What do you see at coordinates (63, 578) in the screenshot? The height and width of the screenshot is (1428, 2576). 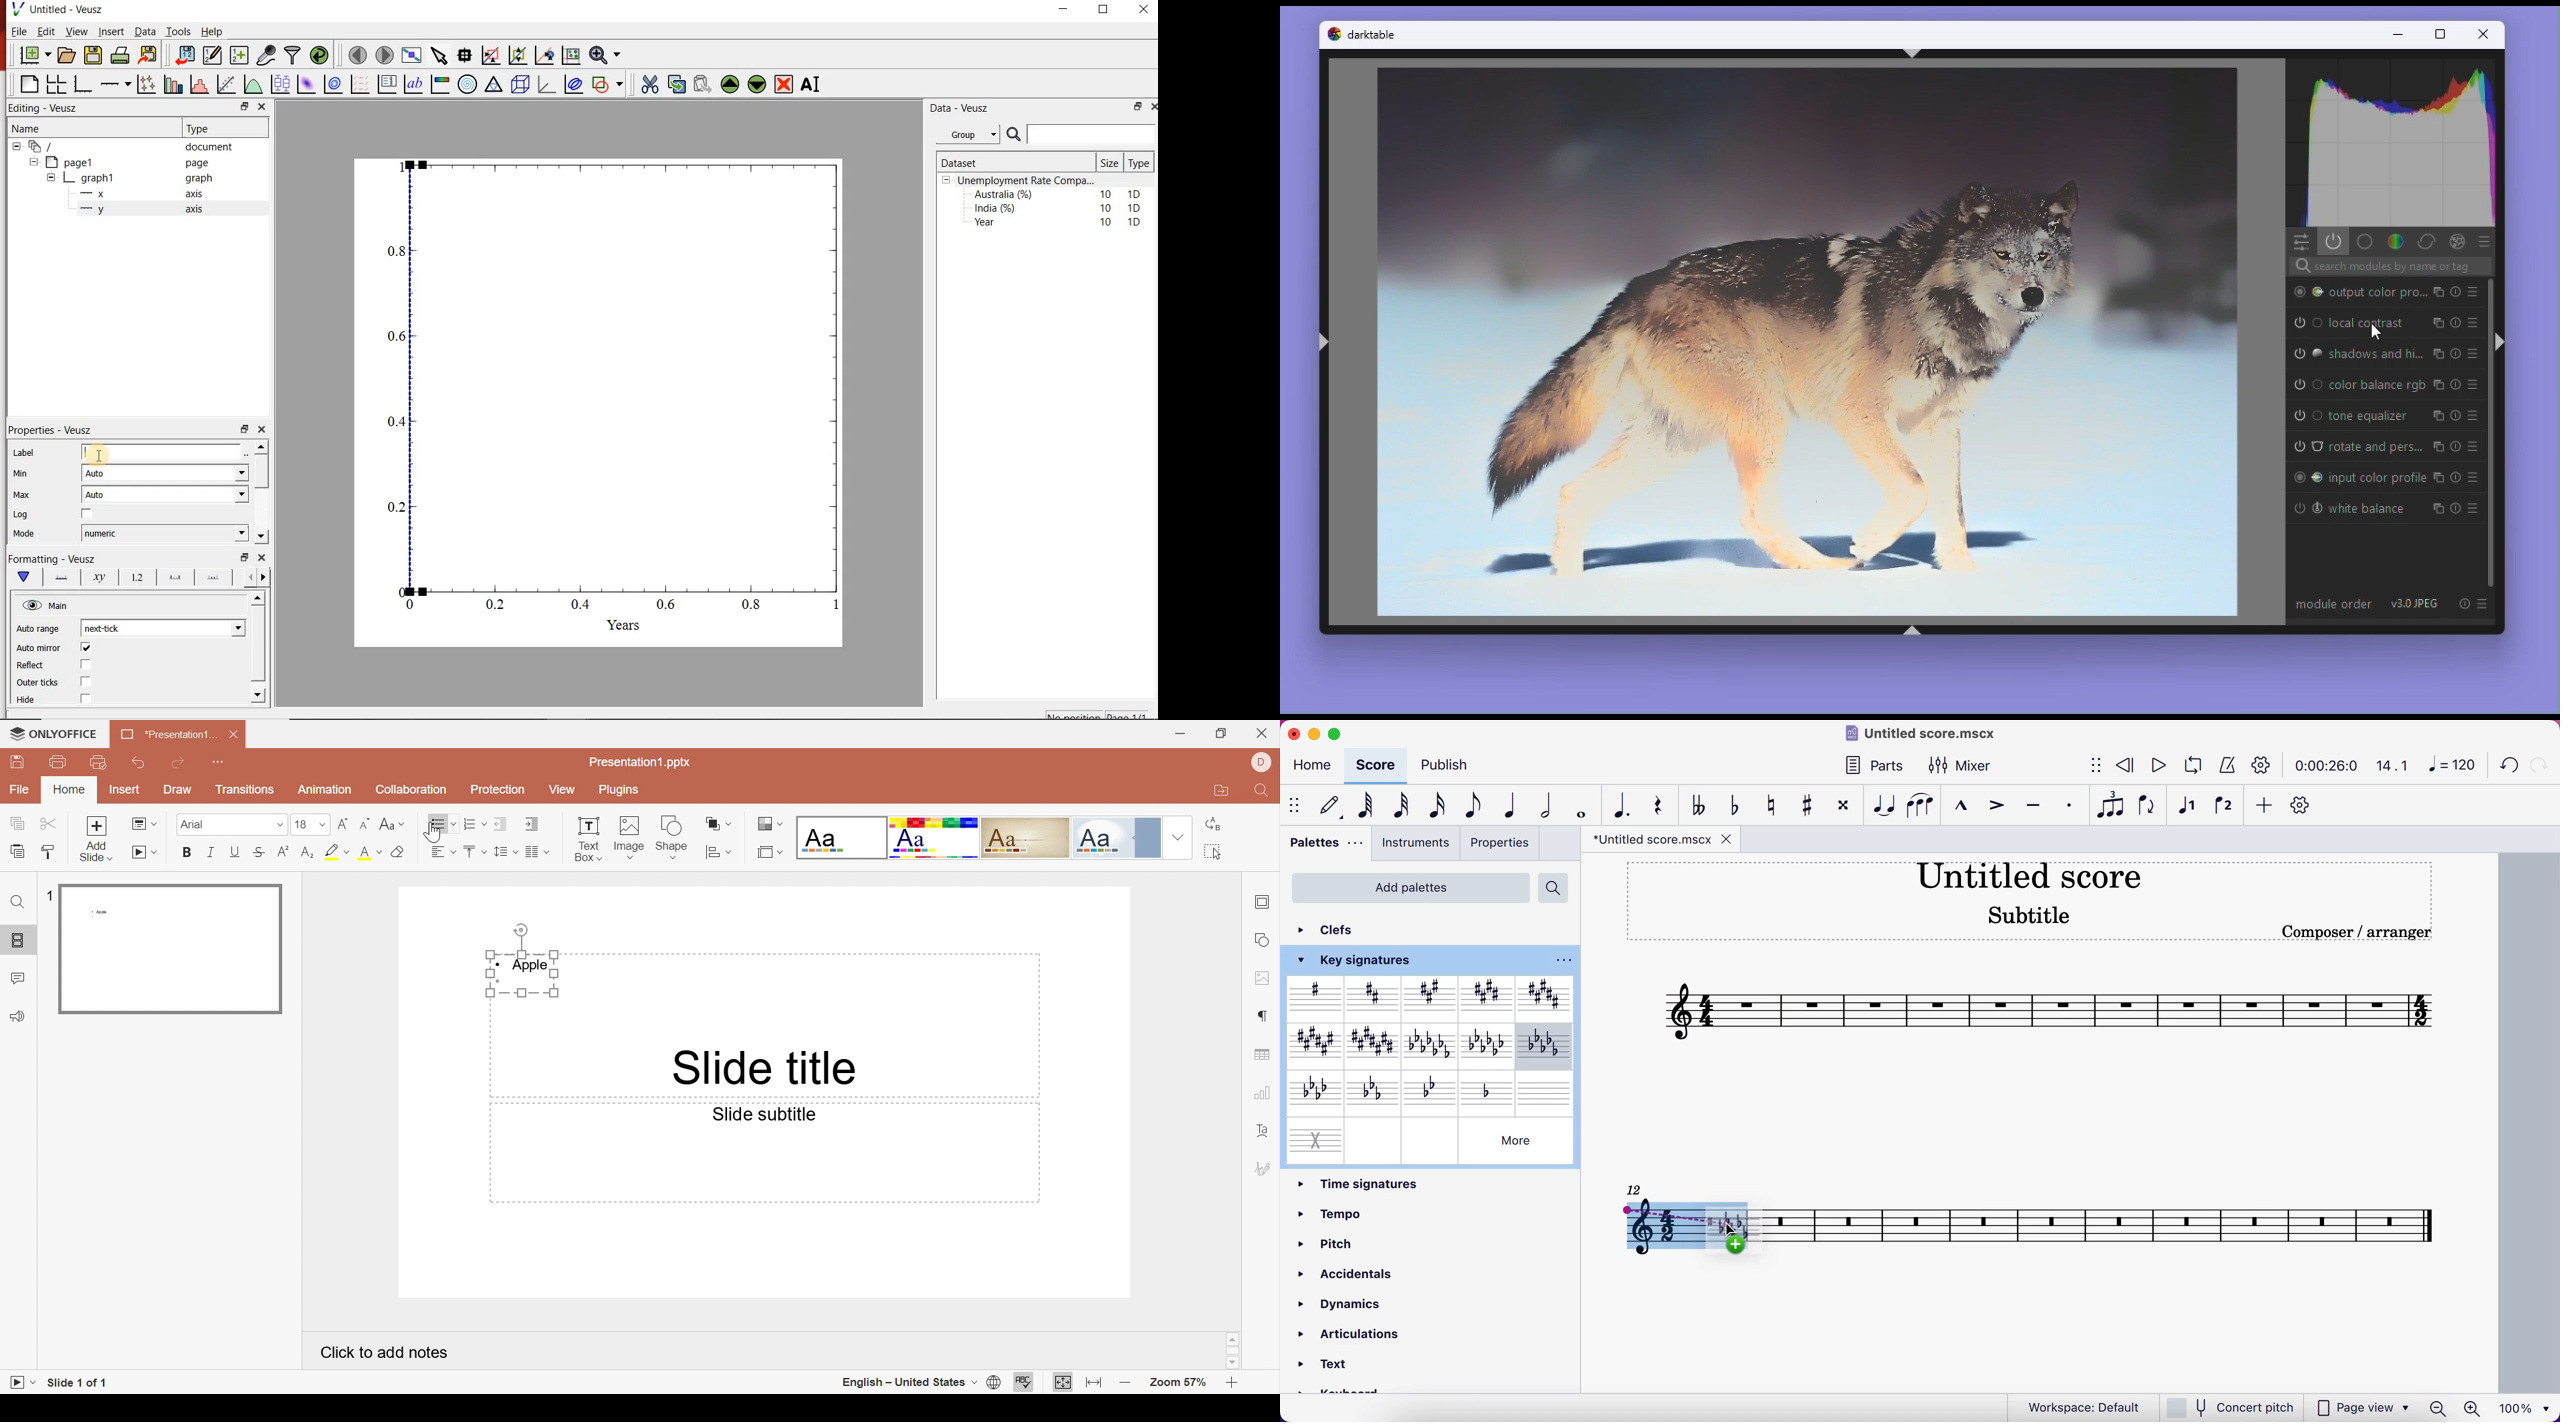 I see `axis lines` at bounding box center [63, 578].